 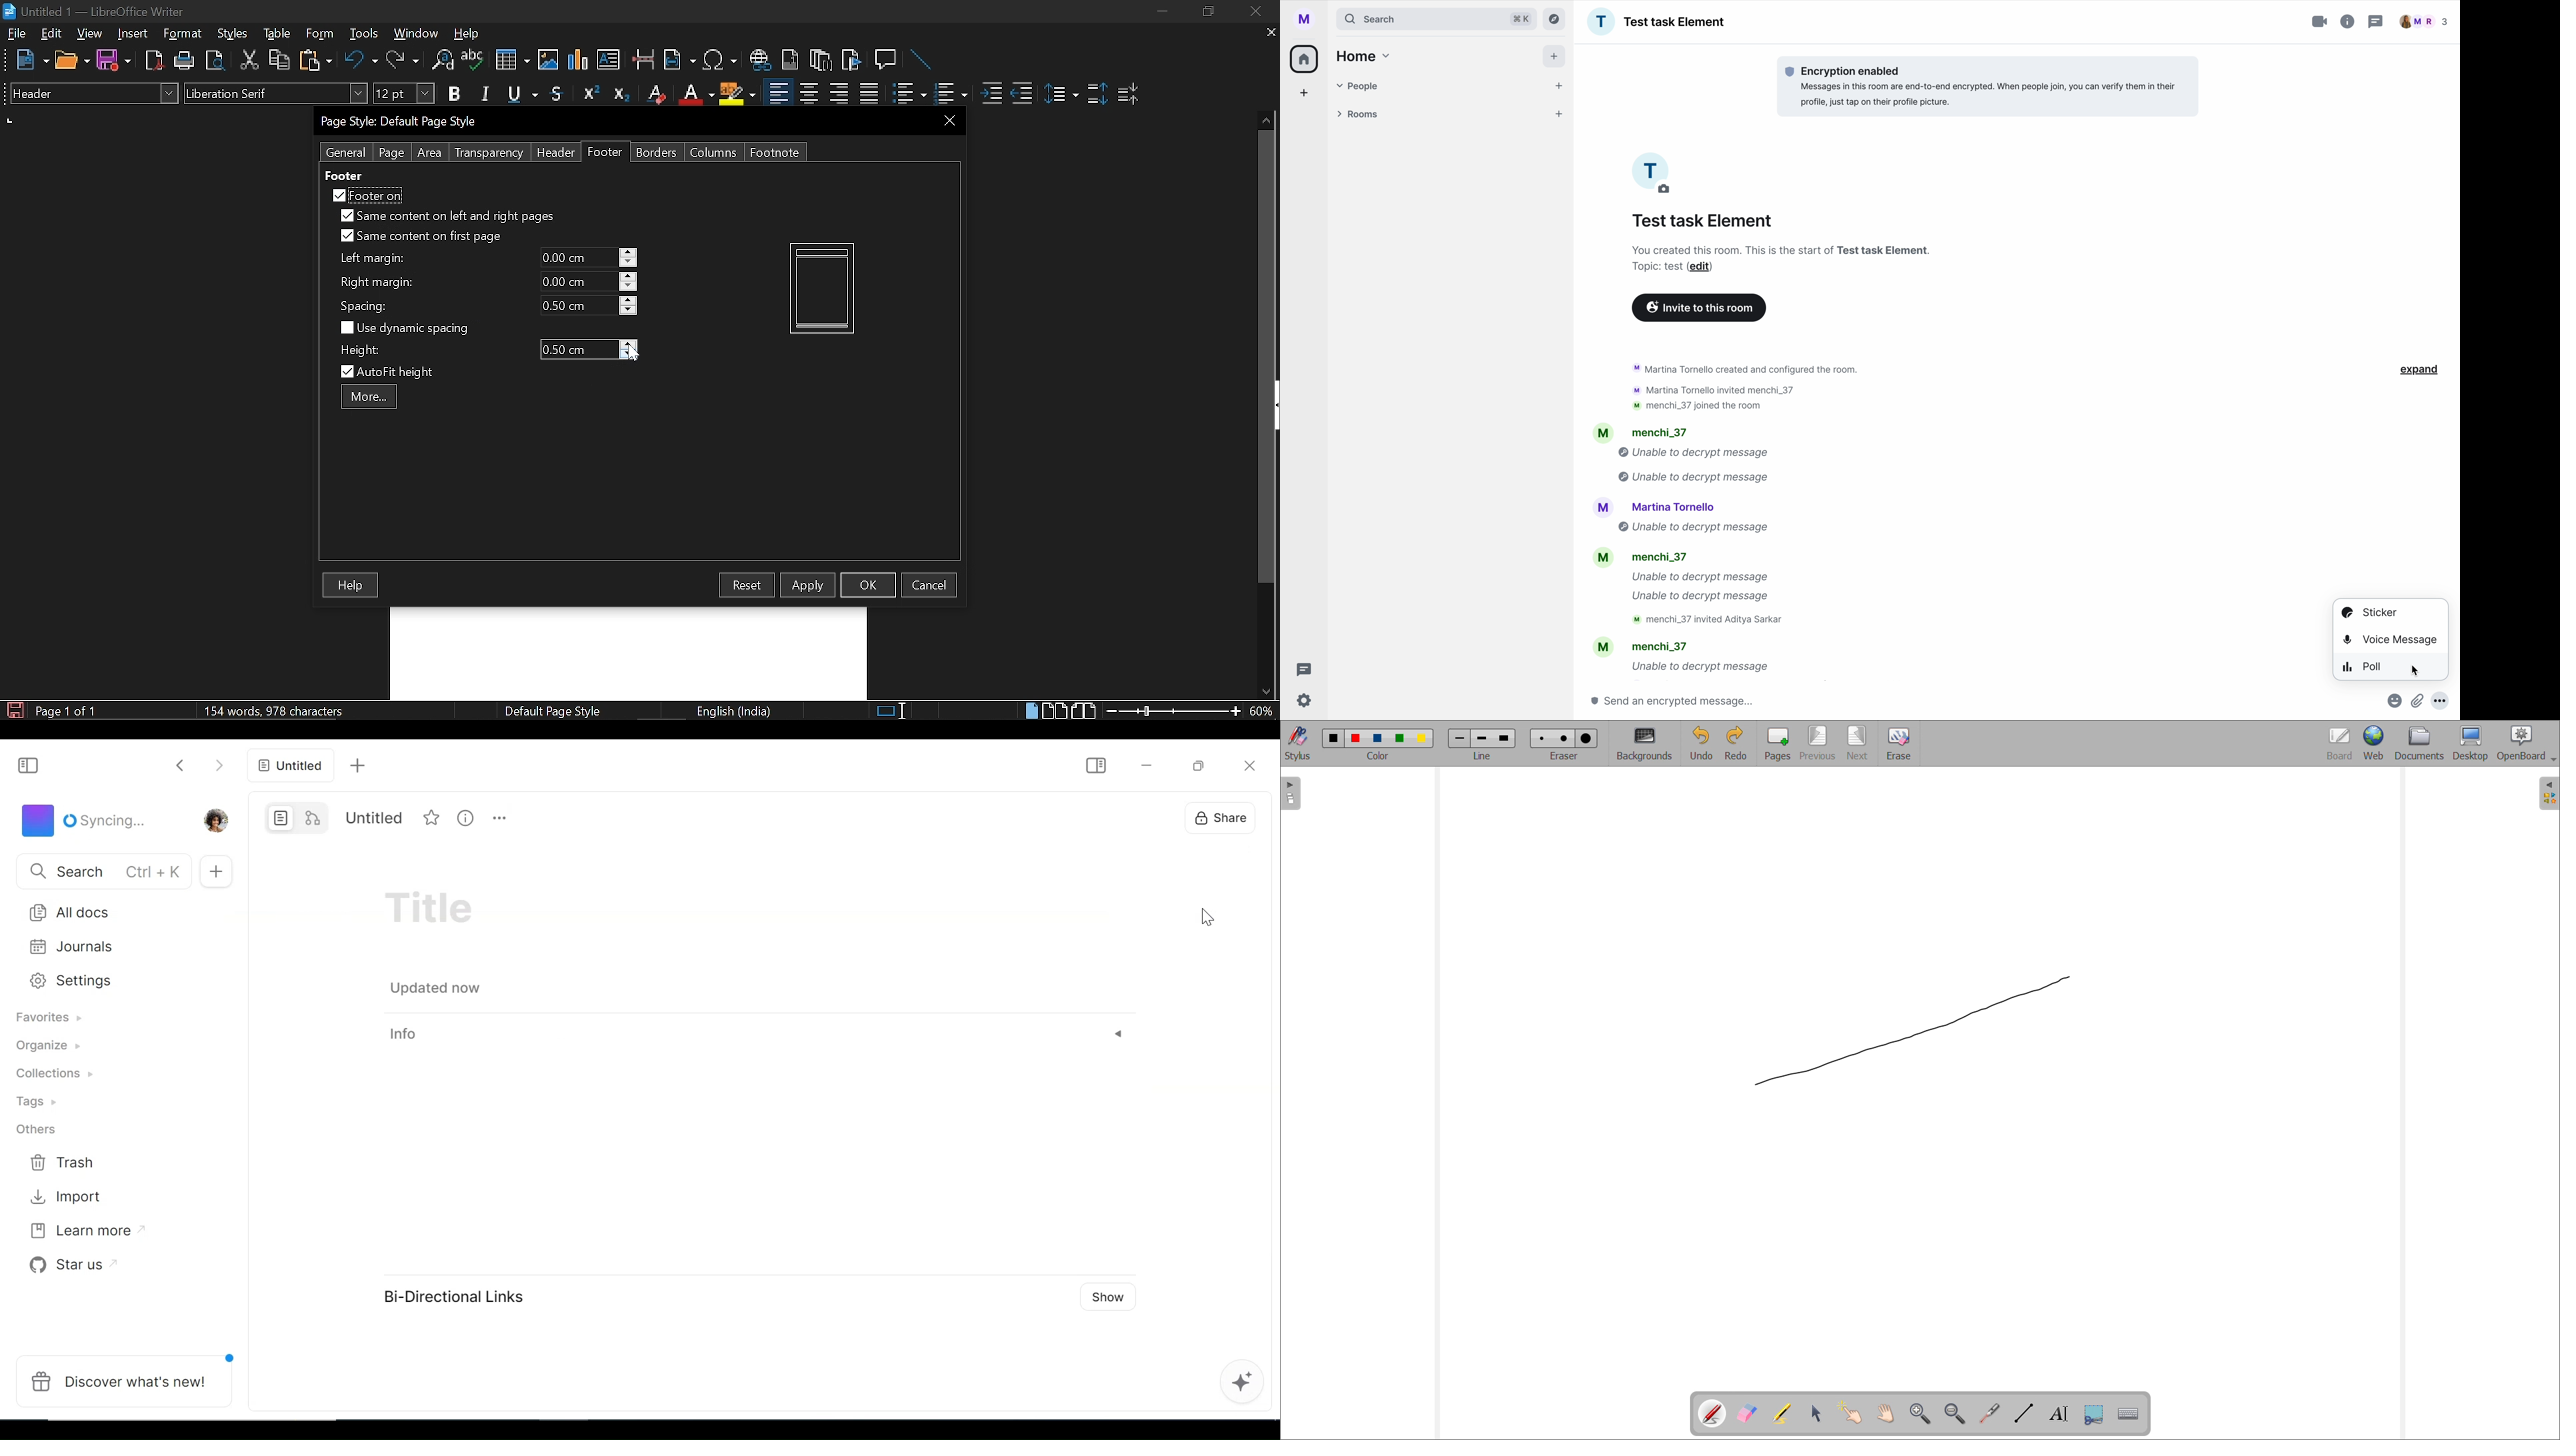 I want to click on CLose, so click(x=947, y=120).